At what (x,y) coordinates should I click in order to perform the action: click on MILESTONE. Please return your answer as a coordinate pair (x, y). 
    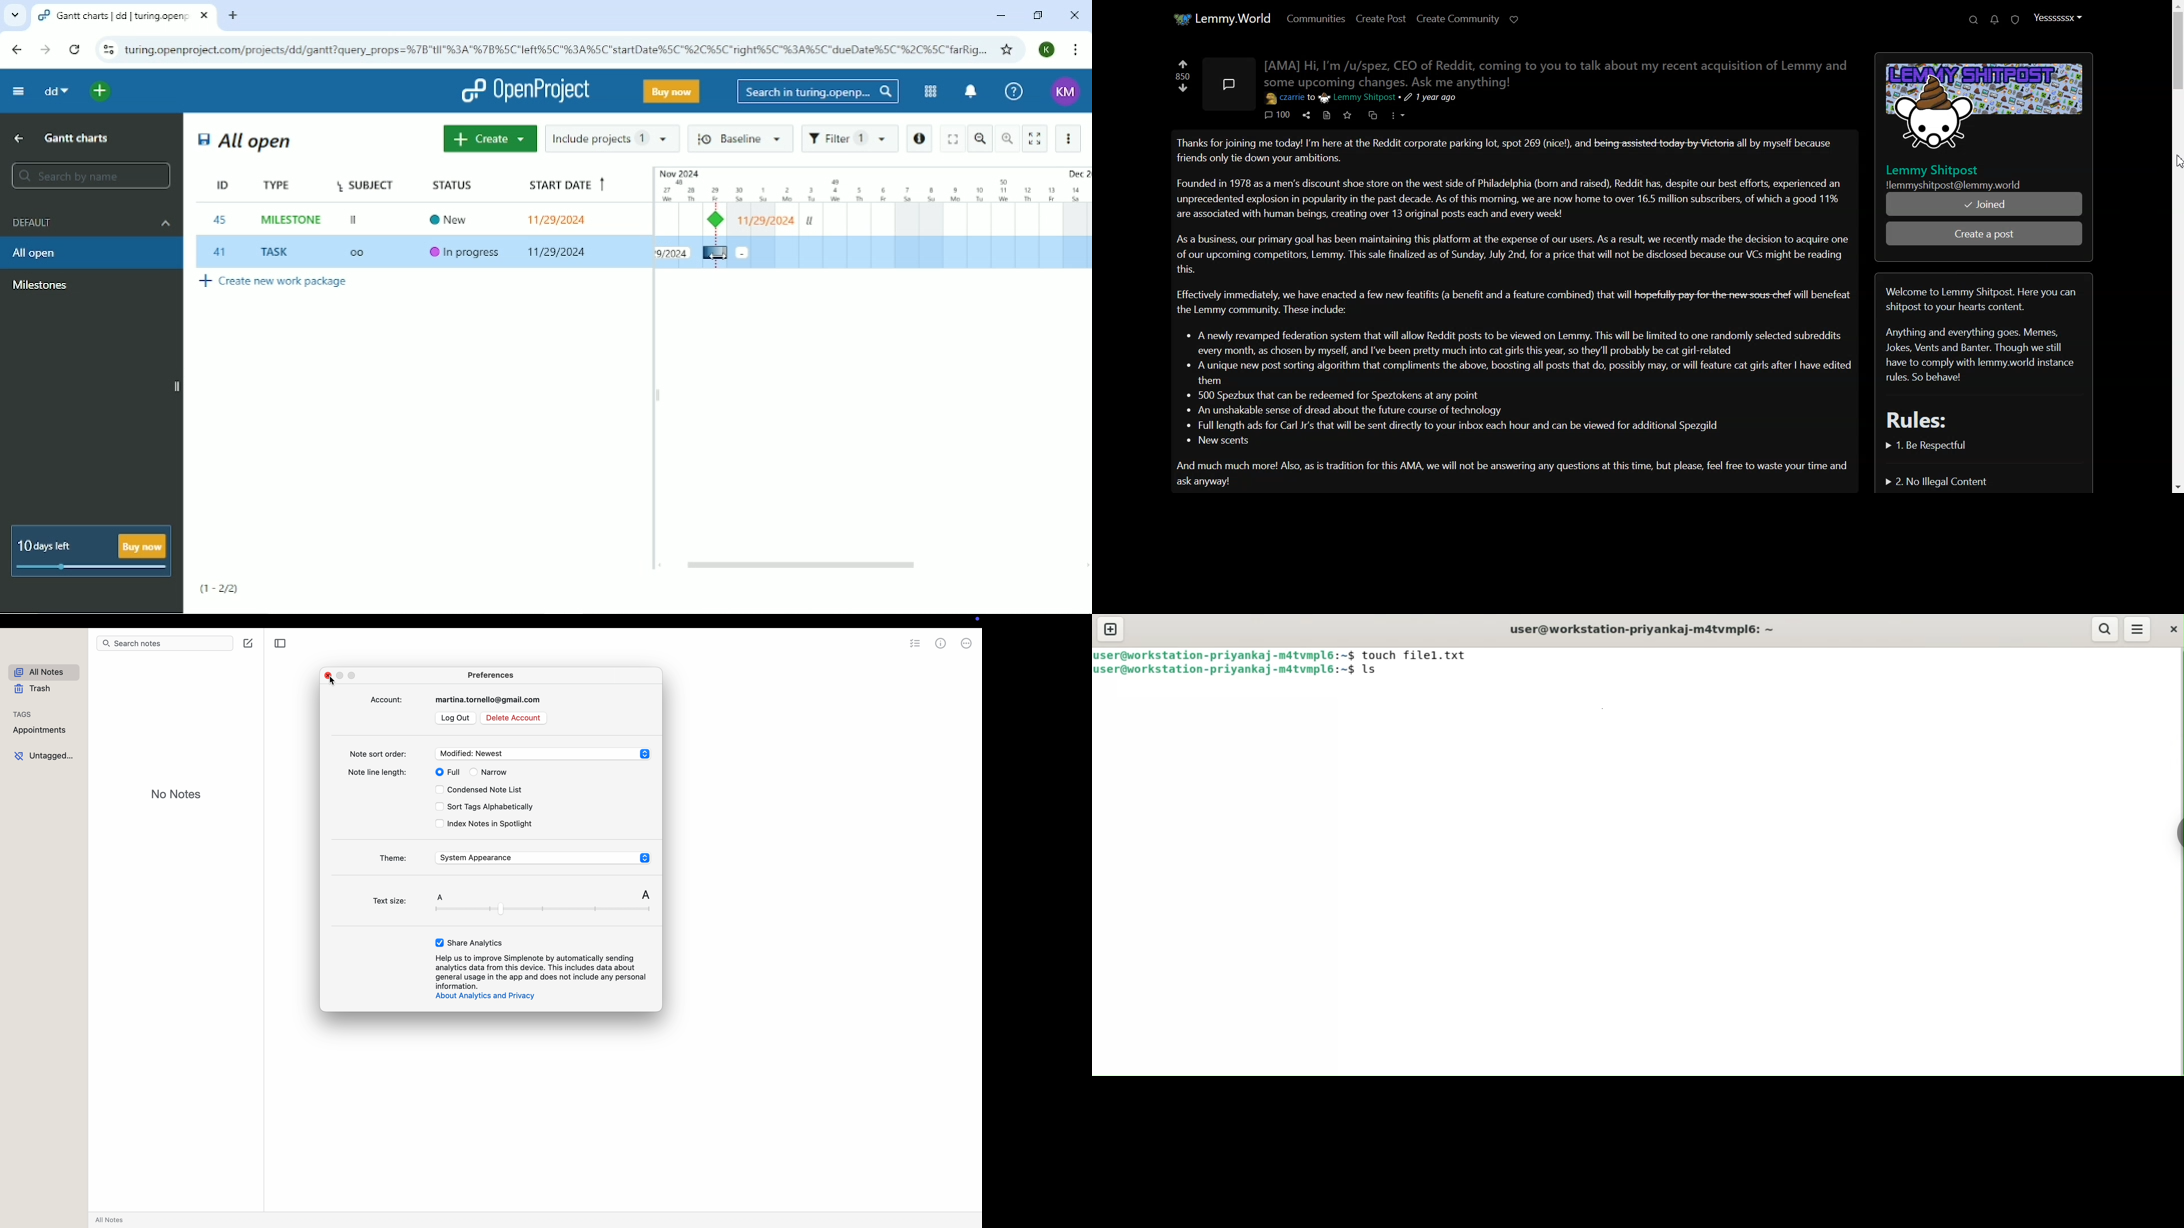
    Looking at the image, I should click on (293, 220).